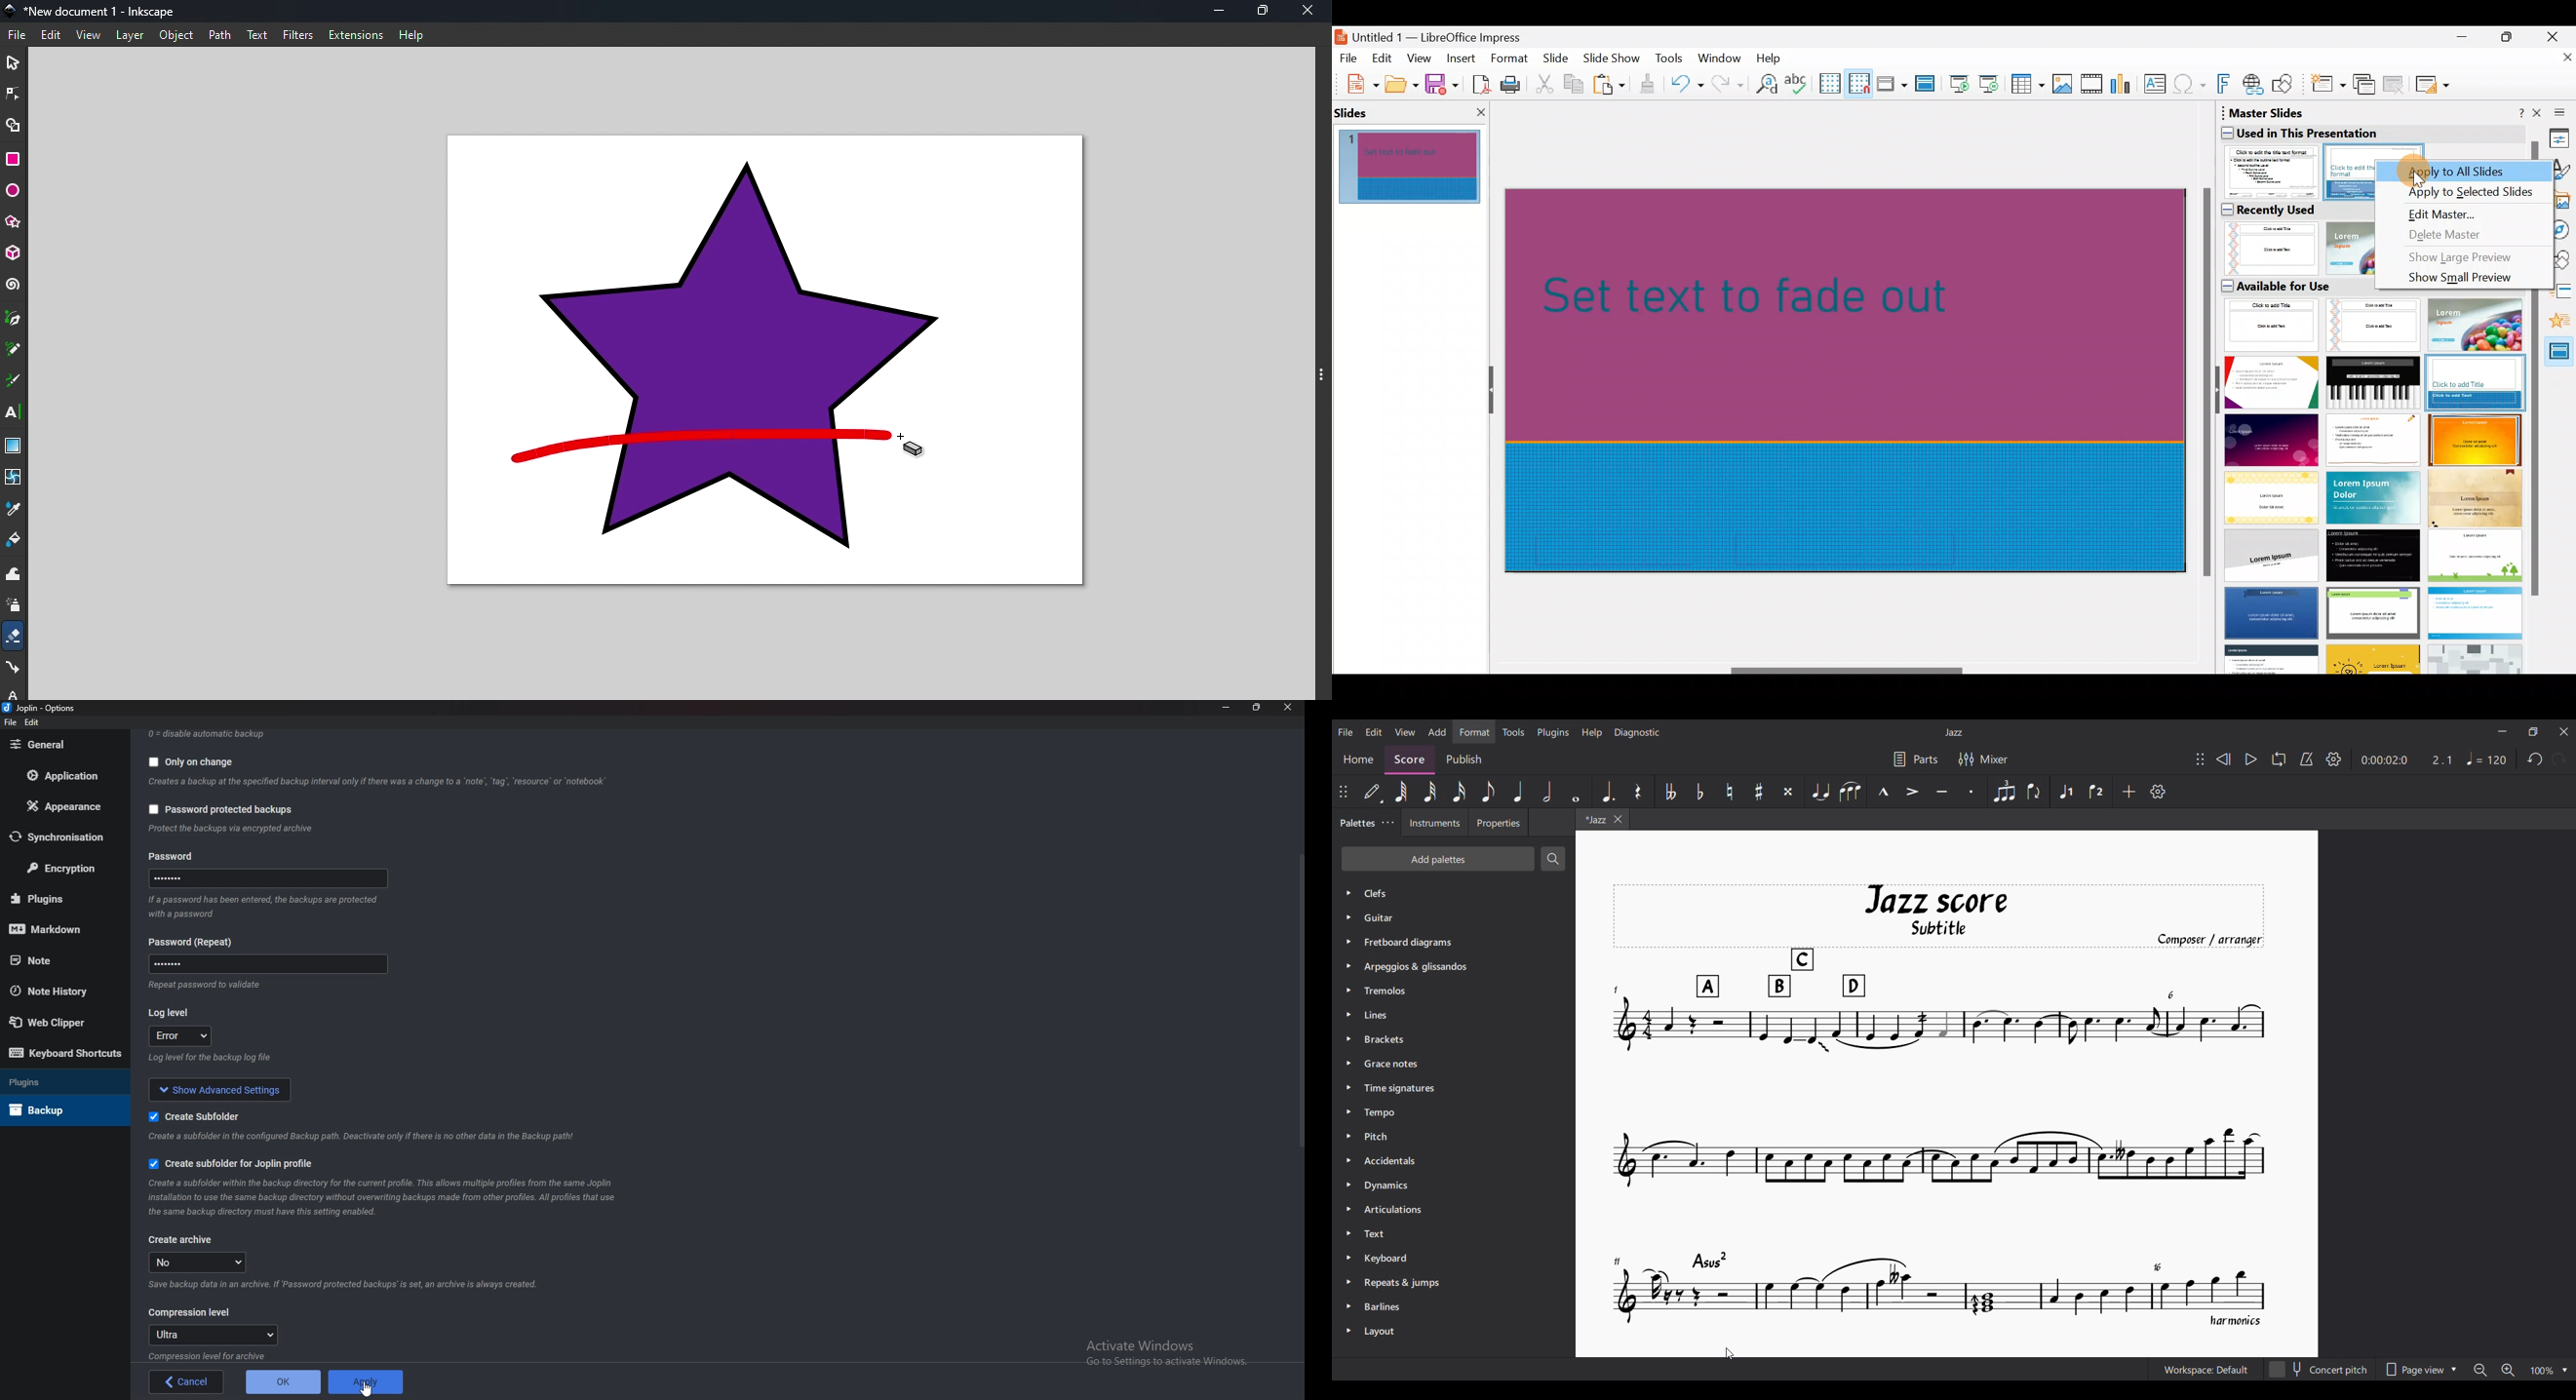  What do you see at coordinates (1312, 12) in the screenshot?
I see `close ` at bounding box center [1312, 12].